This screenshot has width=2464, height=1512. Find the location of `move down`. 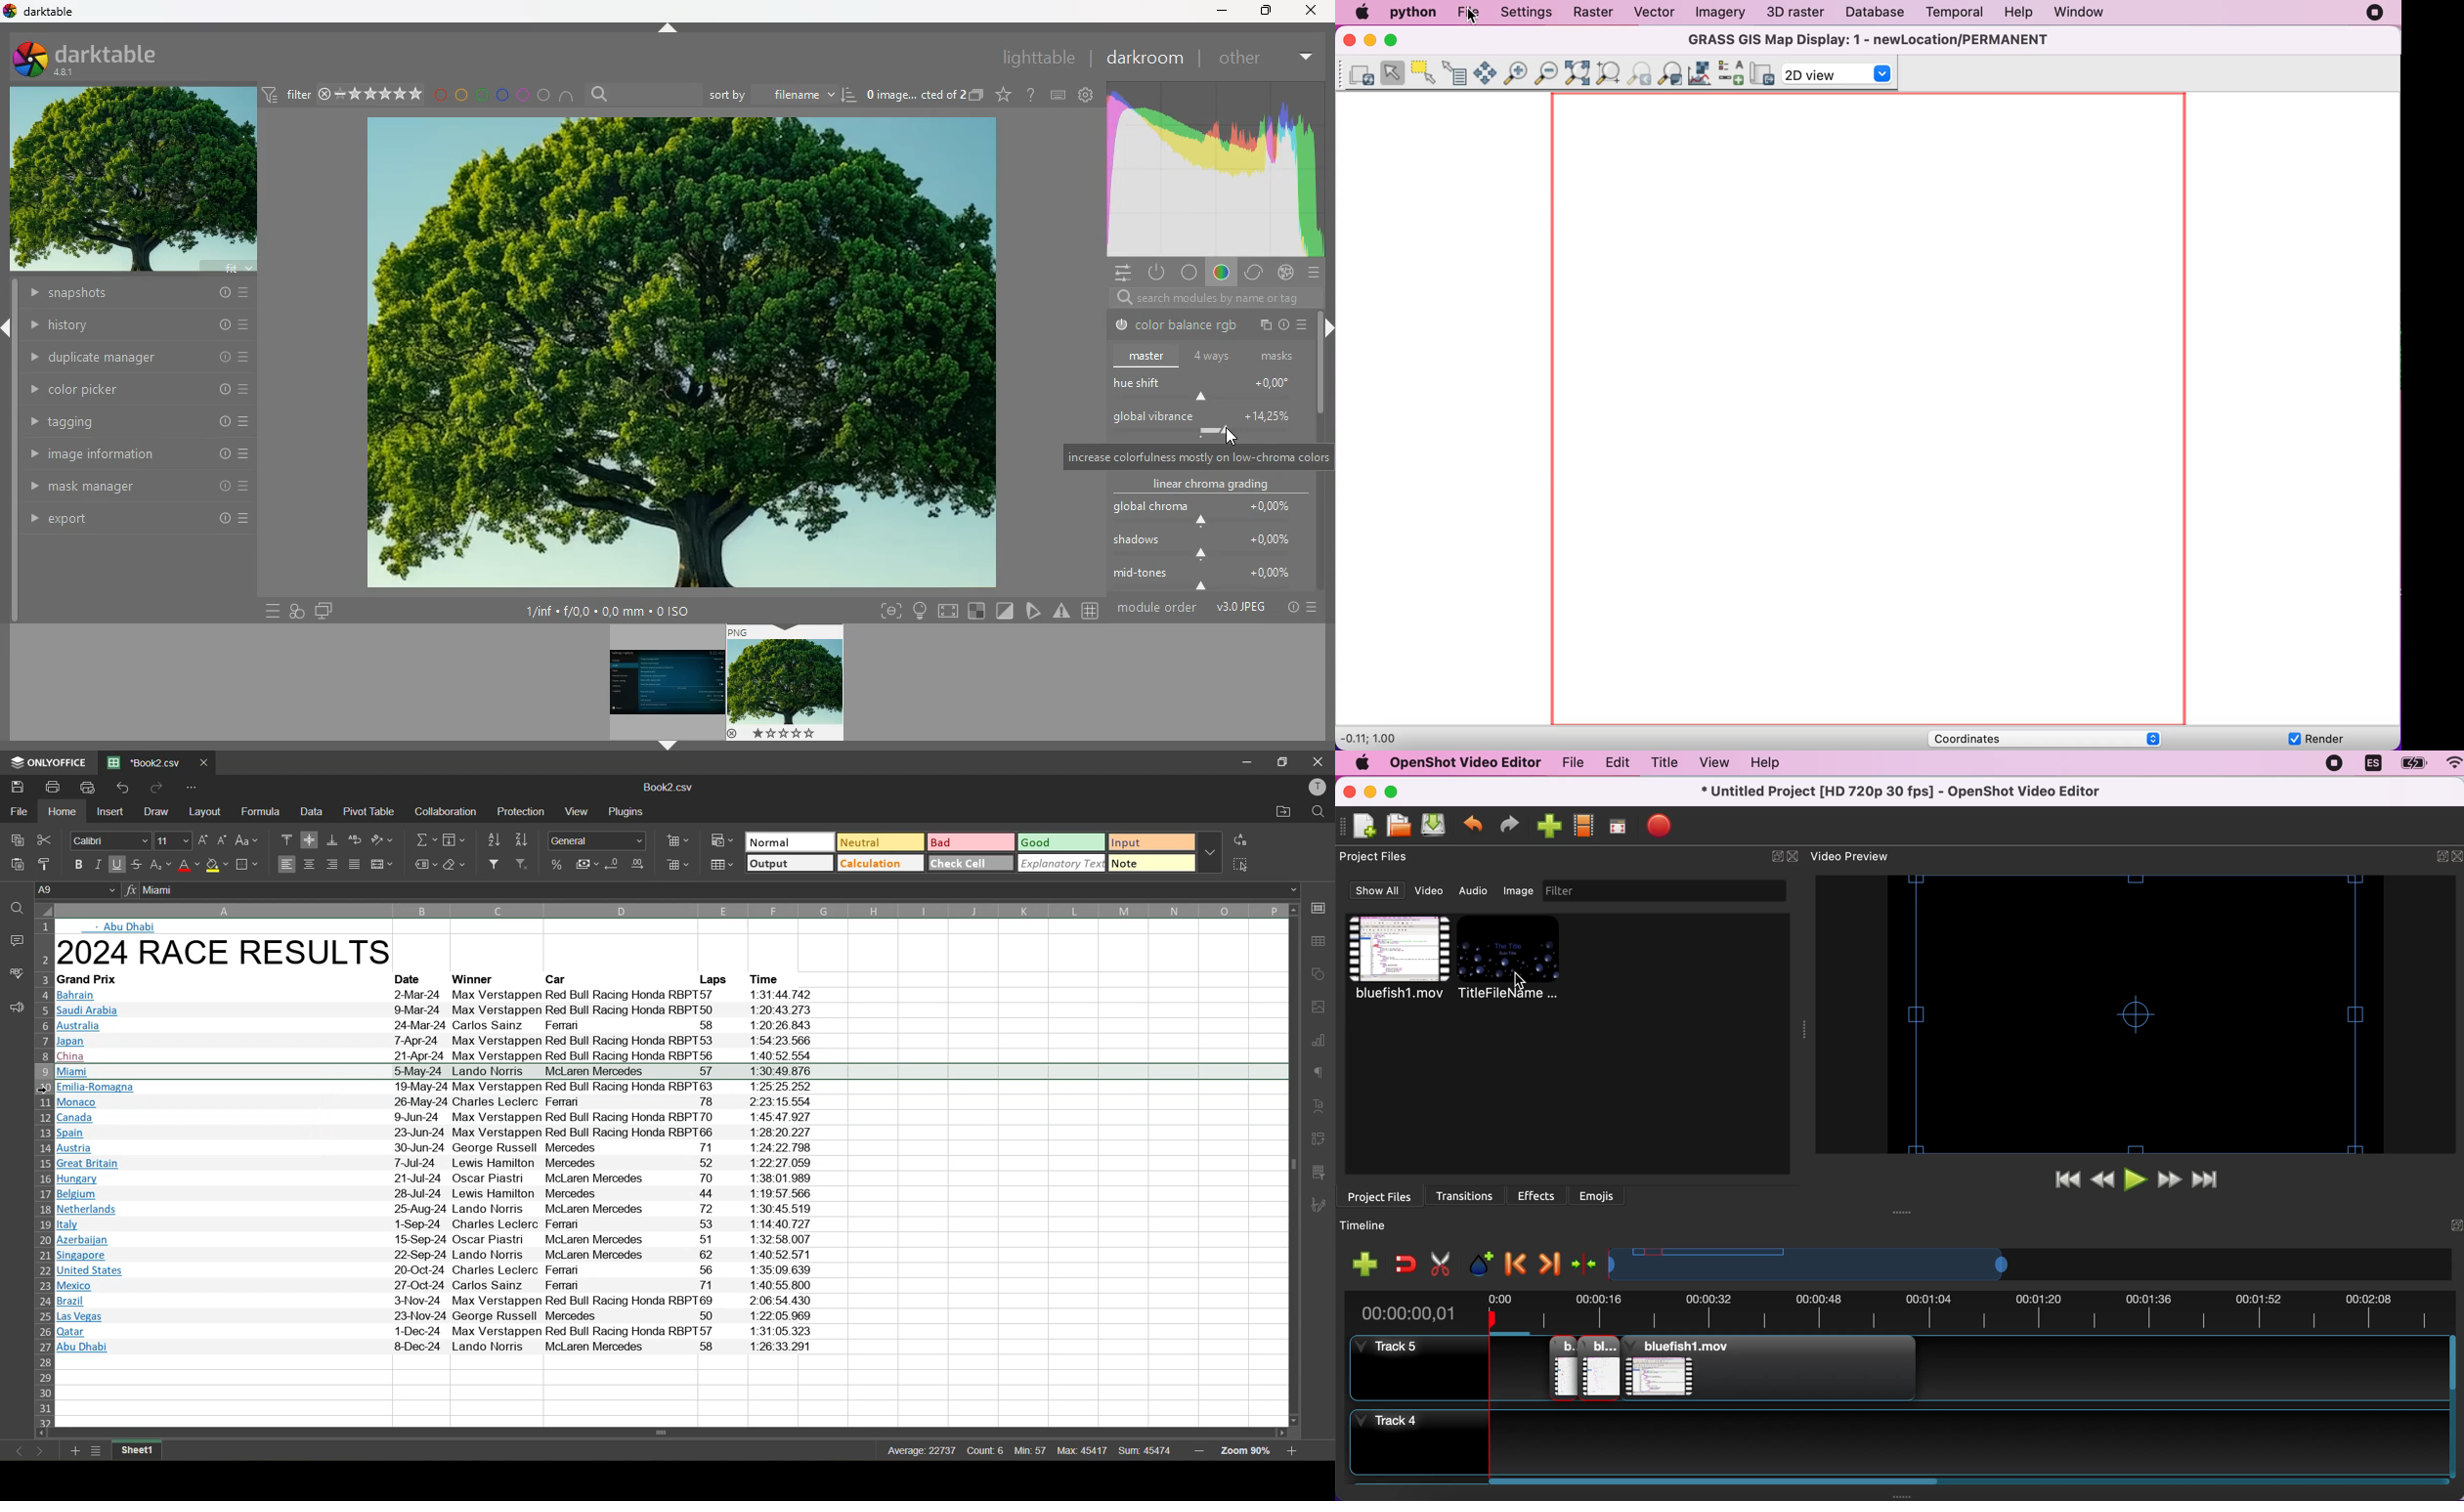

move down is located at coordinates (1293, 1421).